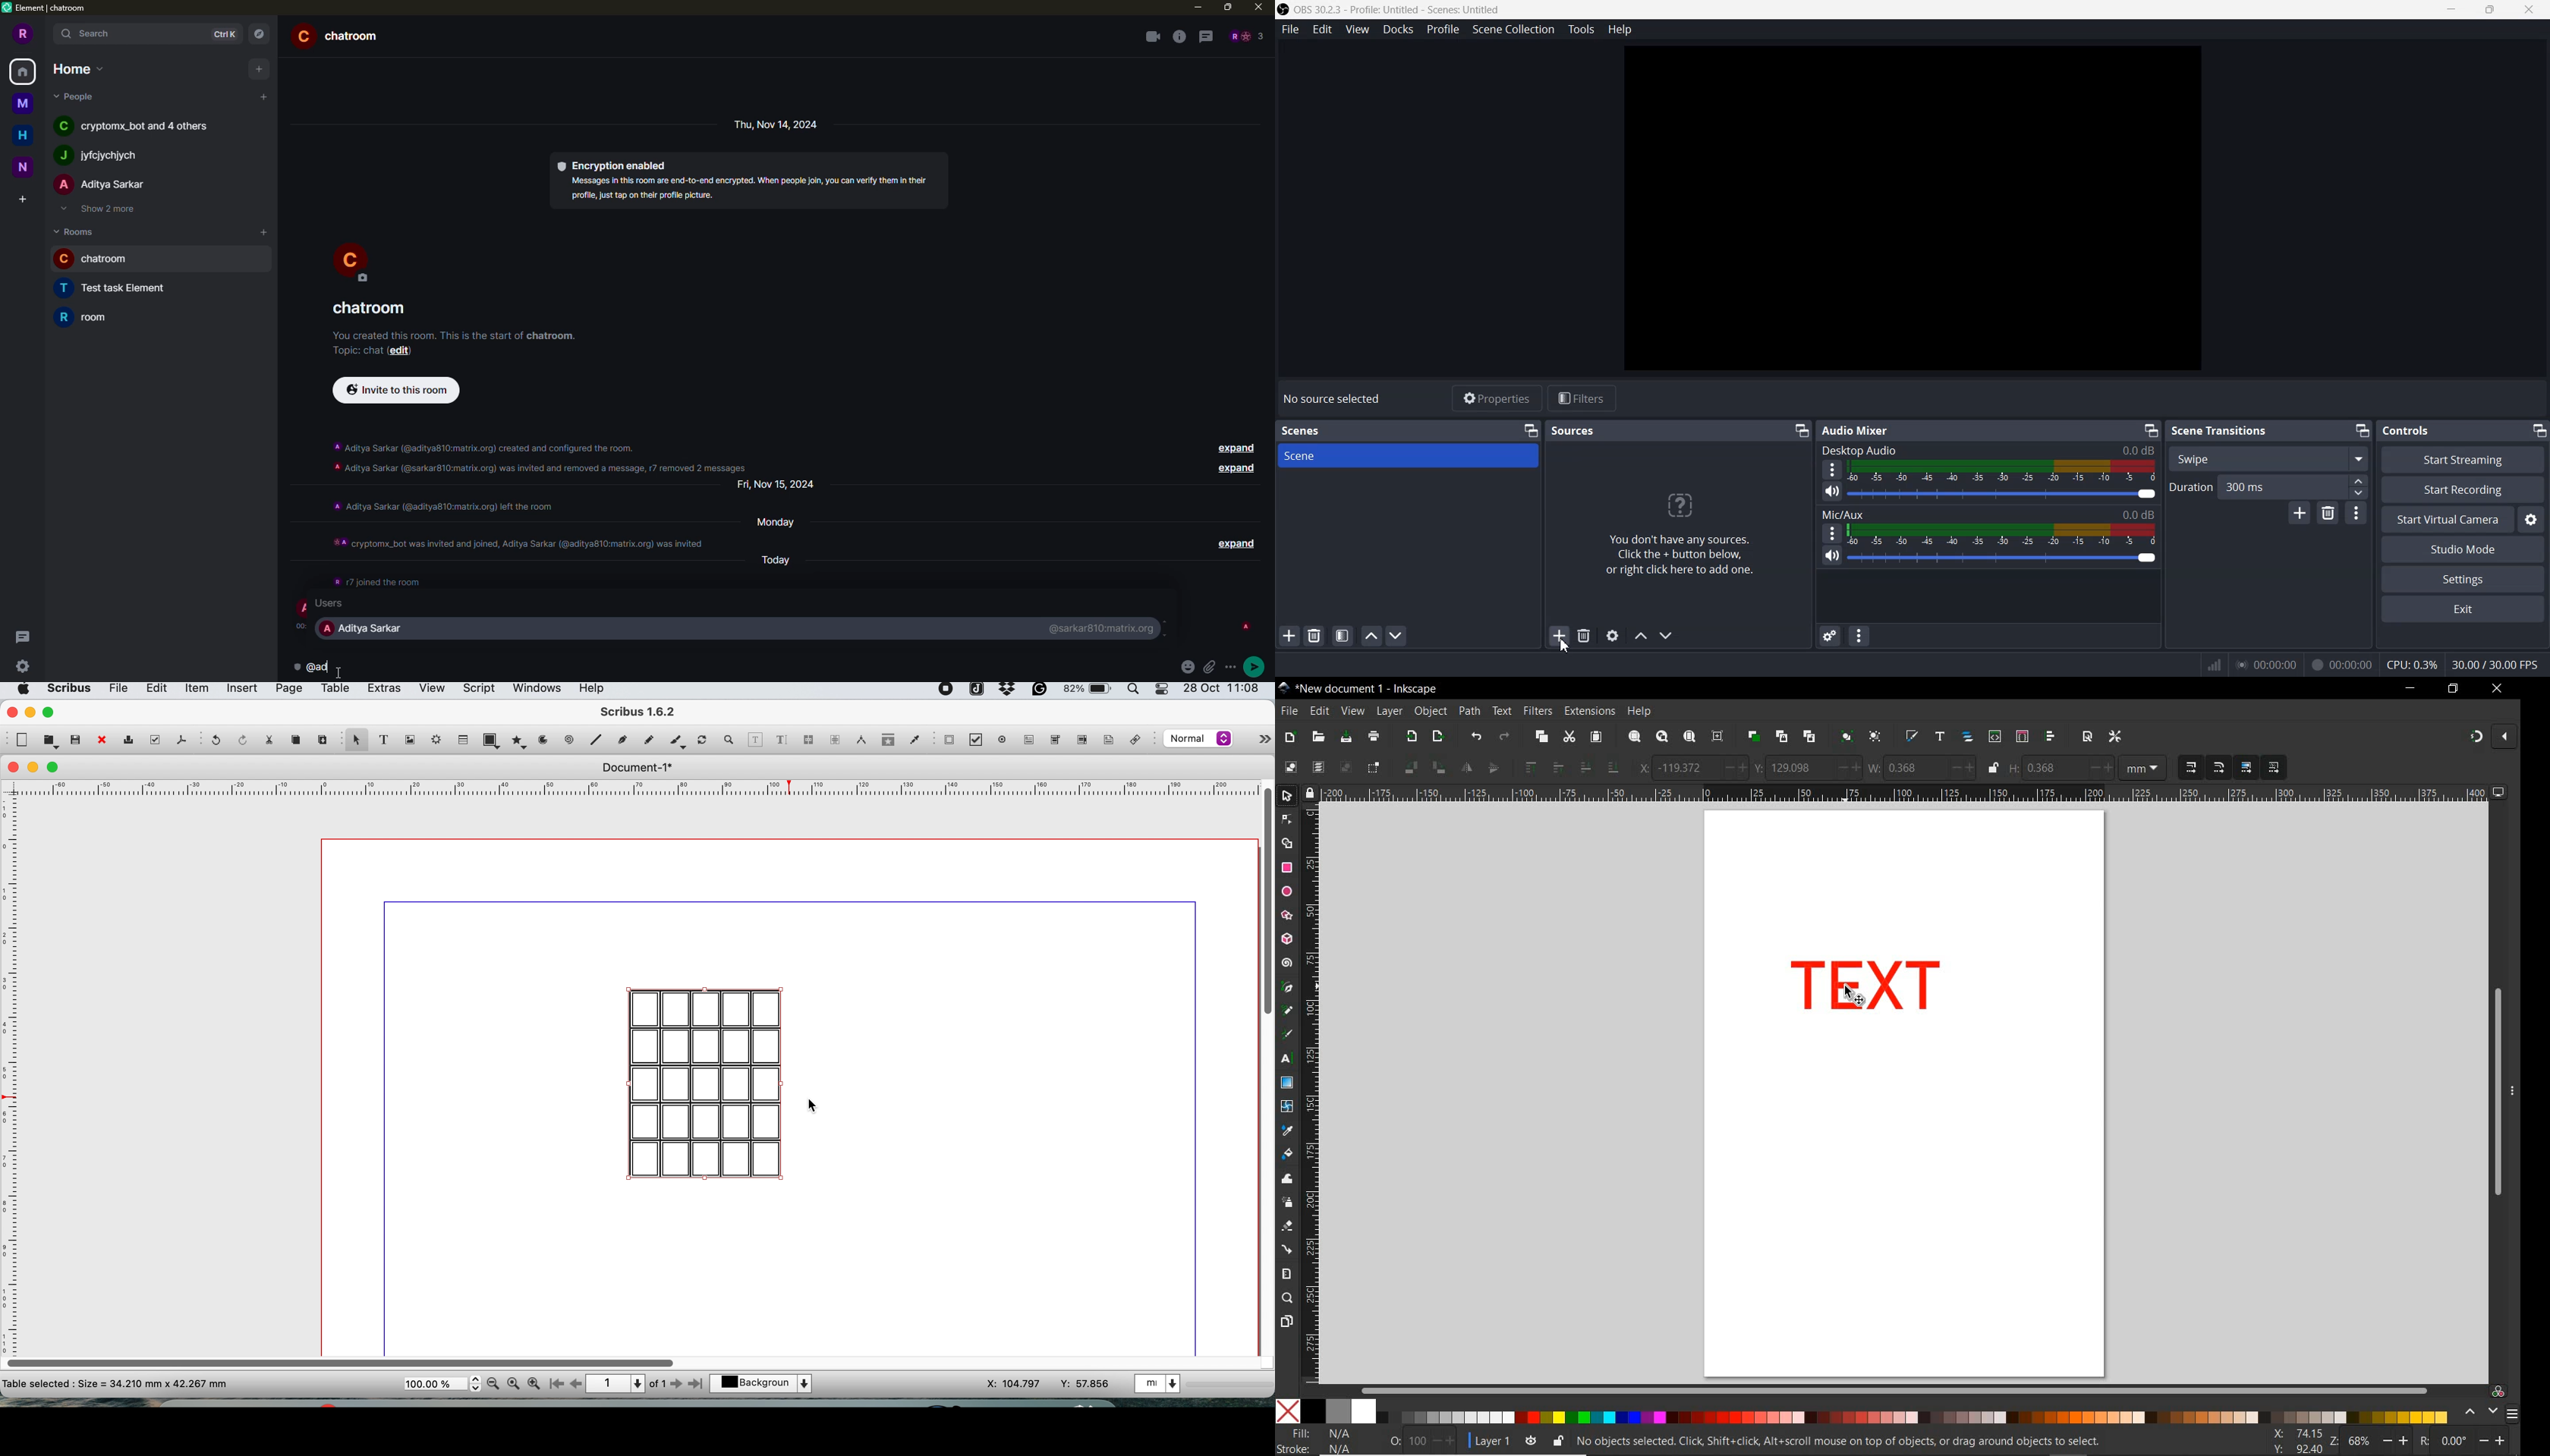 The width and height of the screenshot is (2576, 1456). Describe the element at coordinates (1559, 636) in the screenshot. I see `Add Sources` at that location.